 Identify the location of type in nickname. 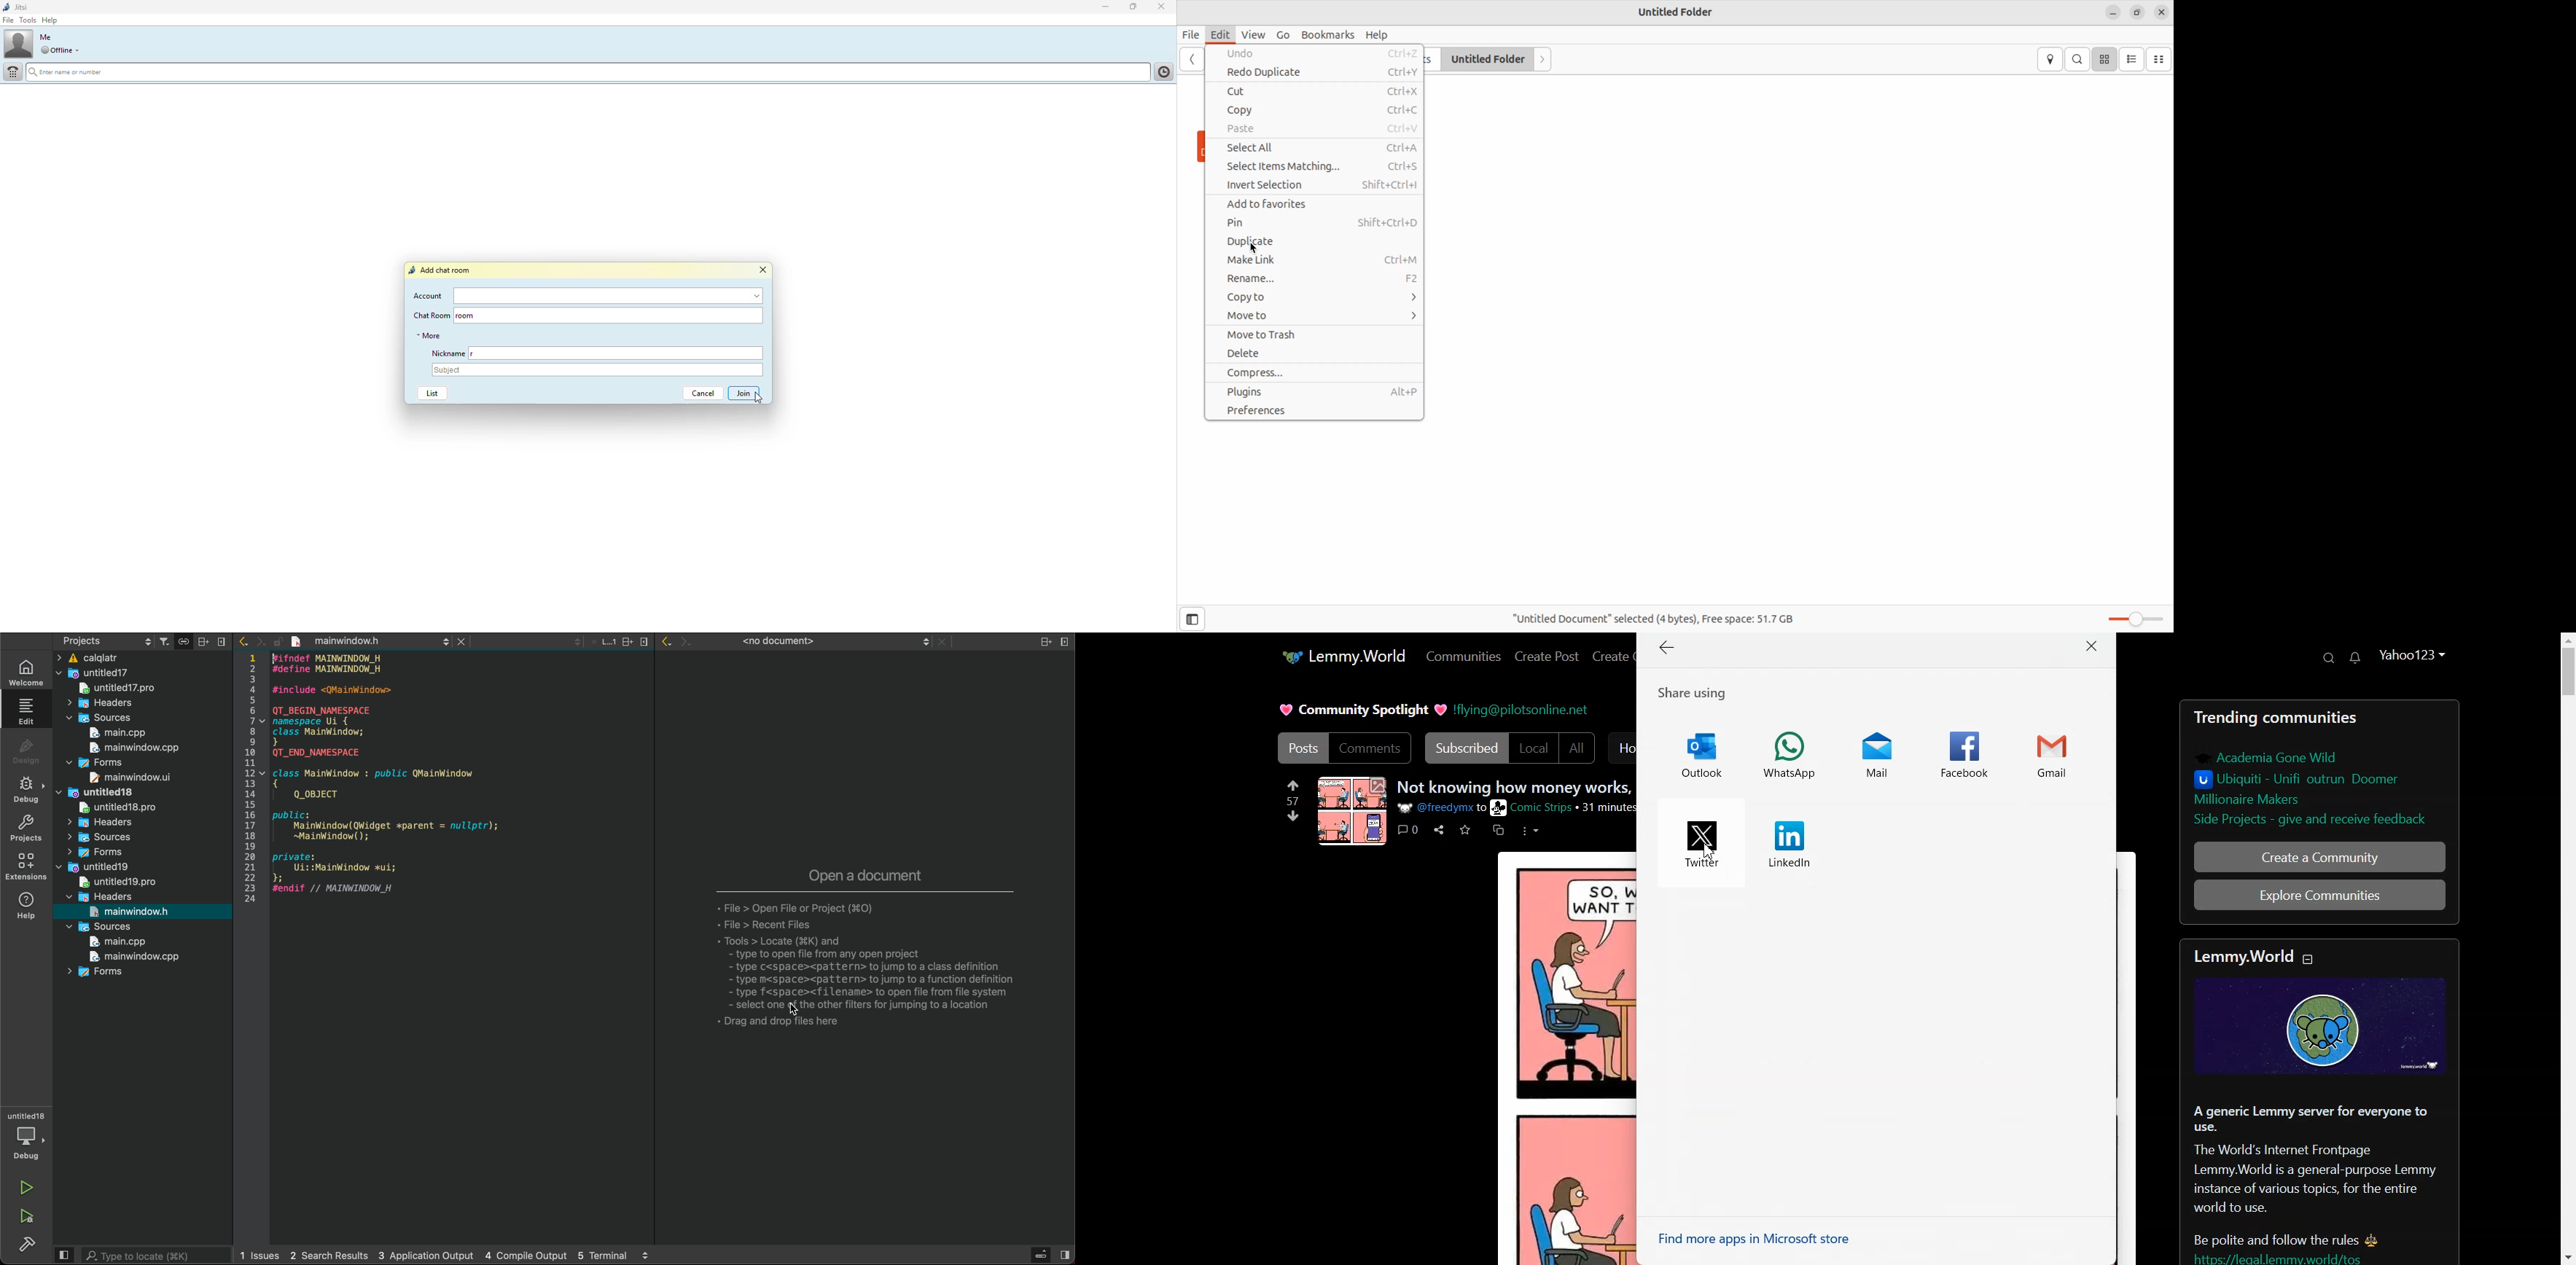
(628, 354).